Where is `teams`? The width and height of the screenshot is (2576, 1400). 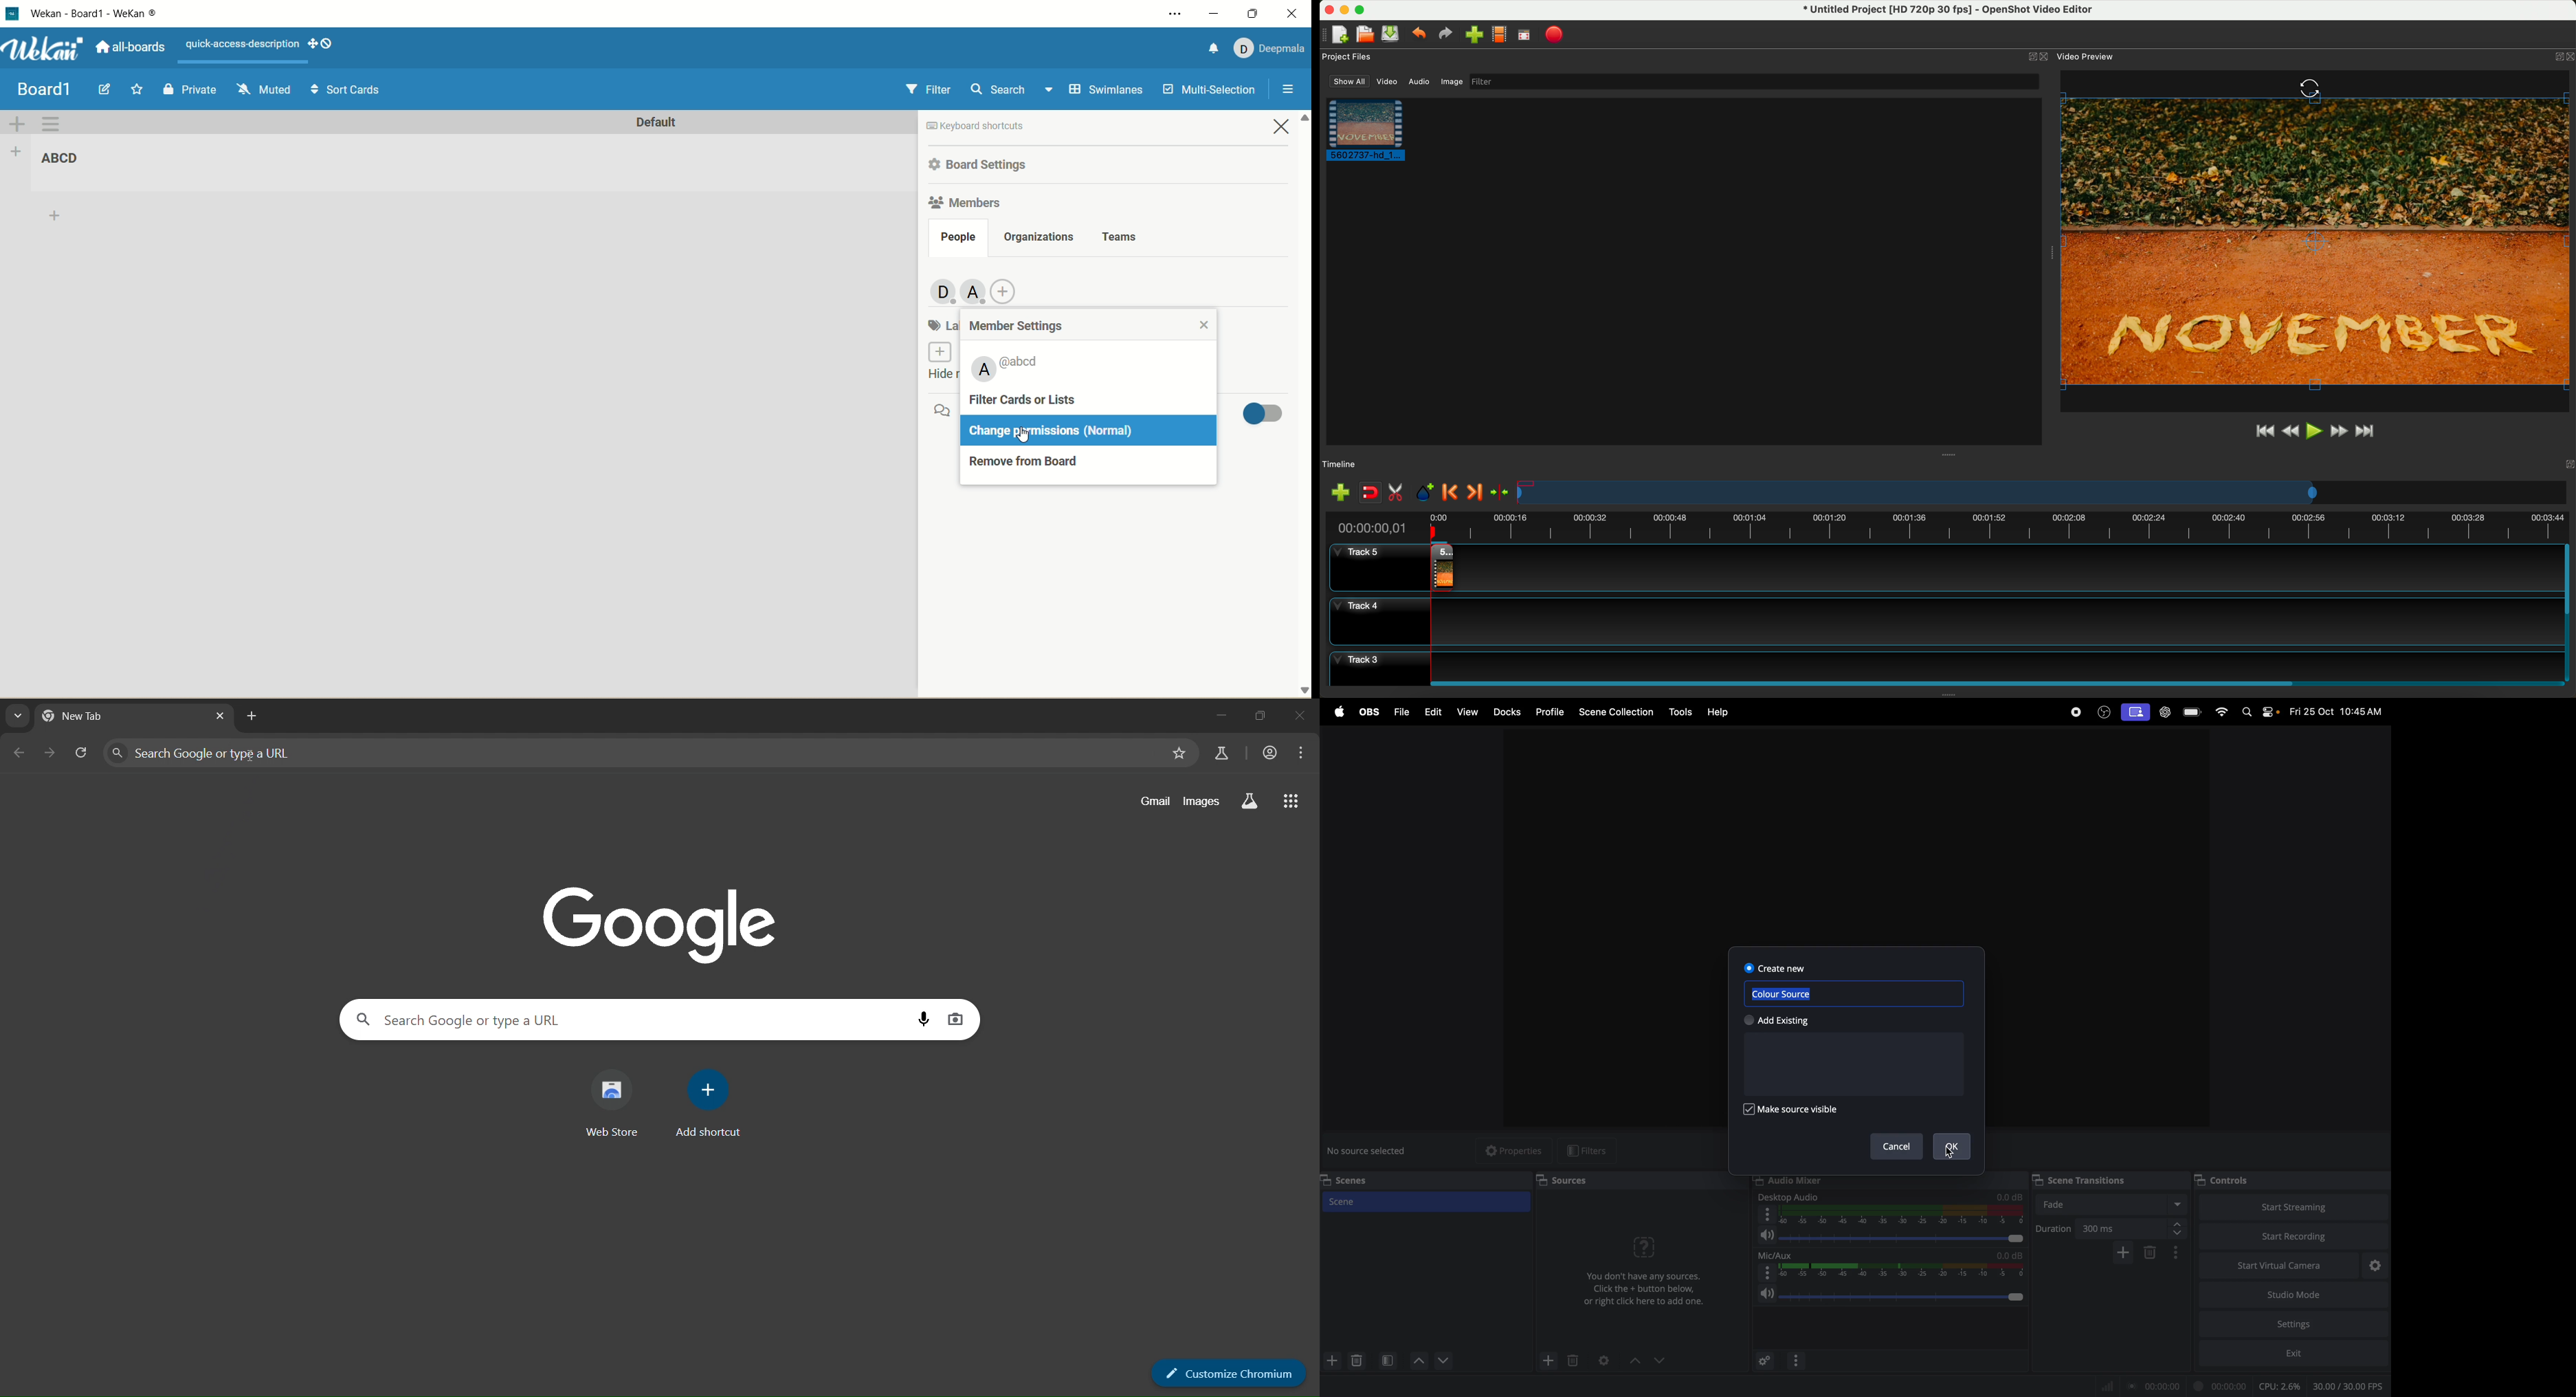 teams is located at coordinates (1122, 234).